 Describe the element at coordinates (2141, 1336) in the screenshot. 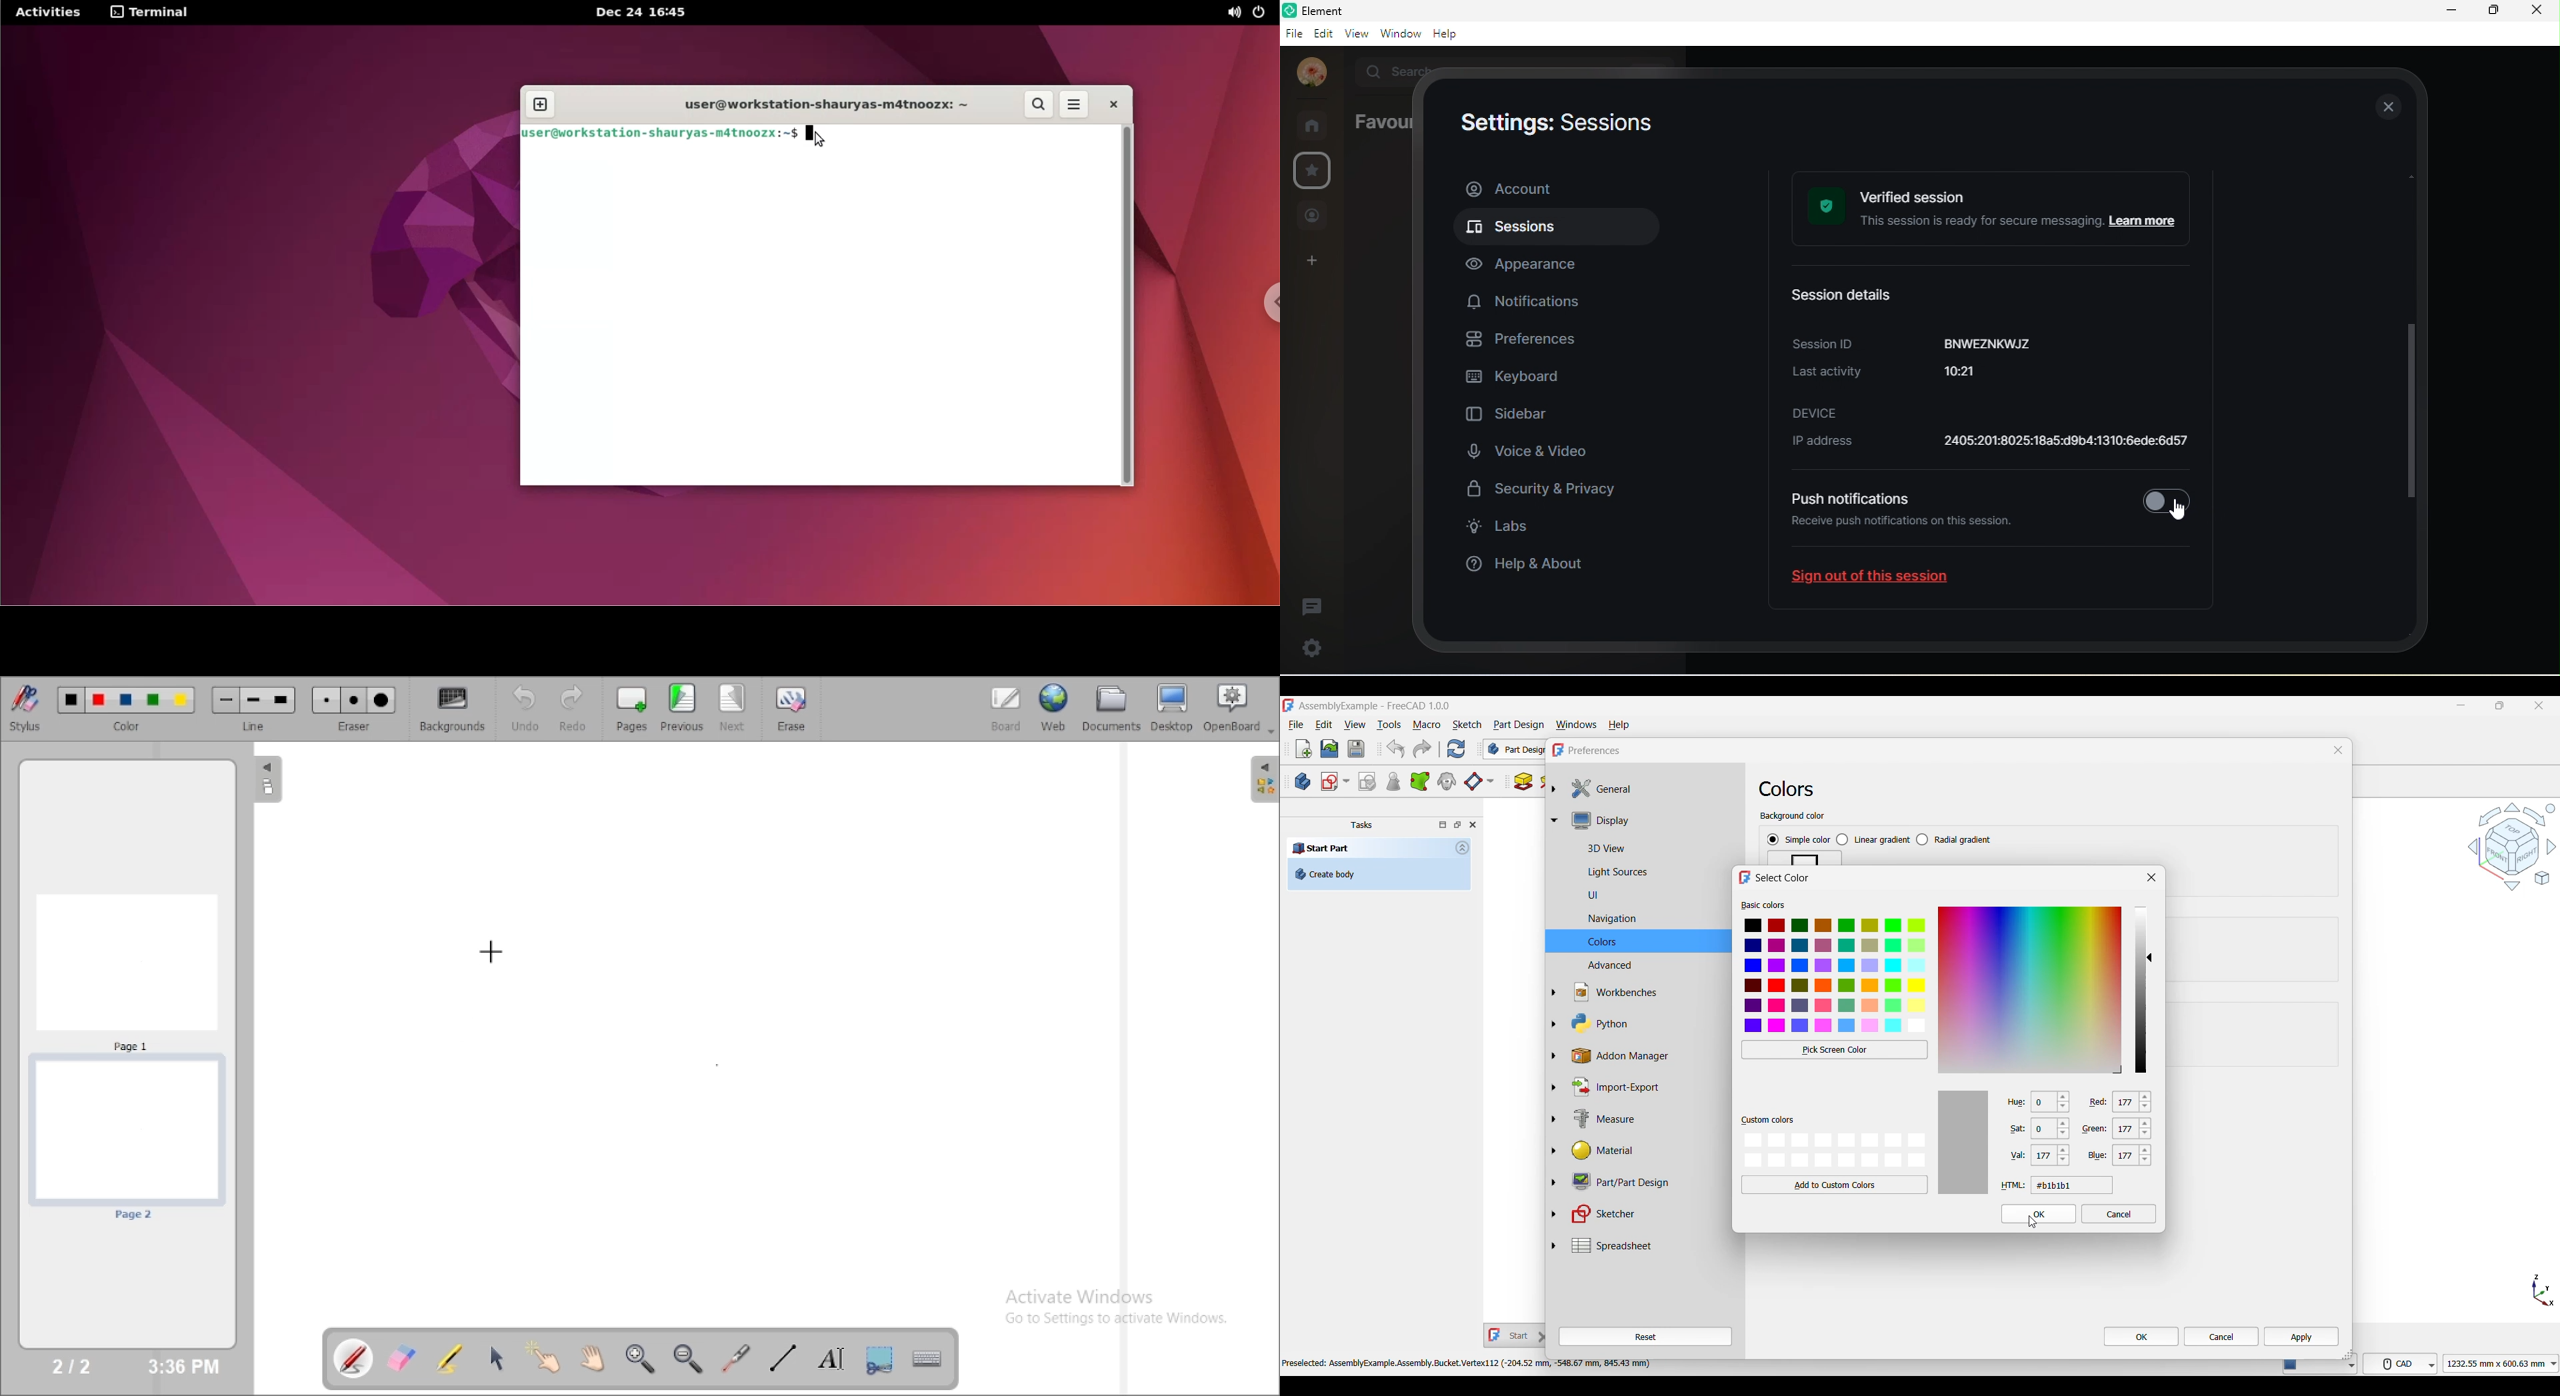

I see `OK` at that location.